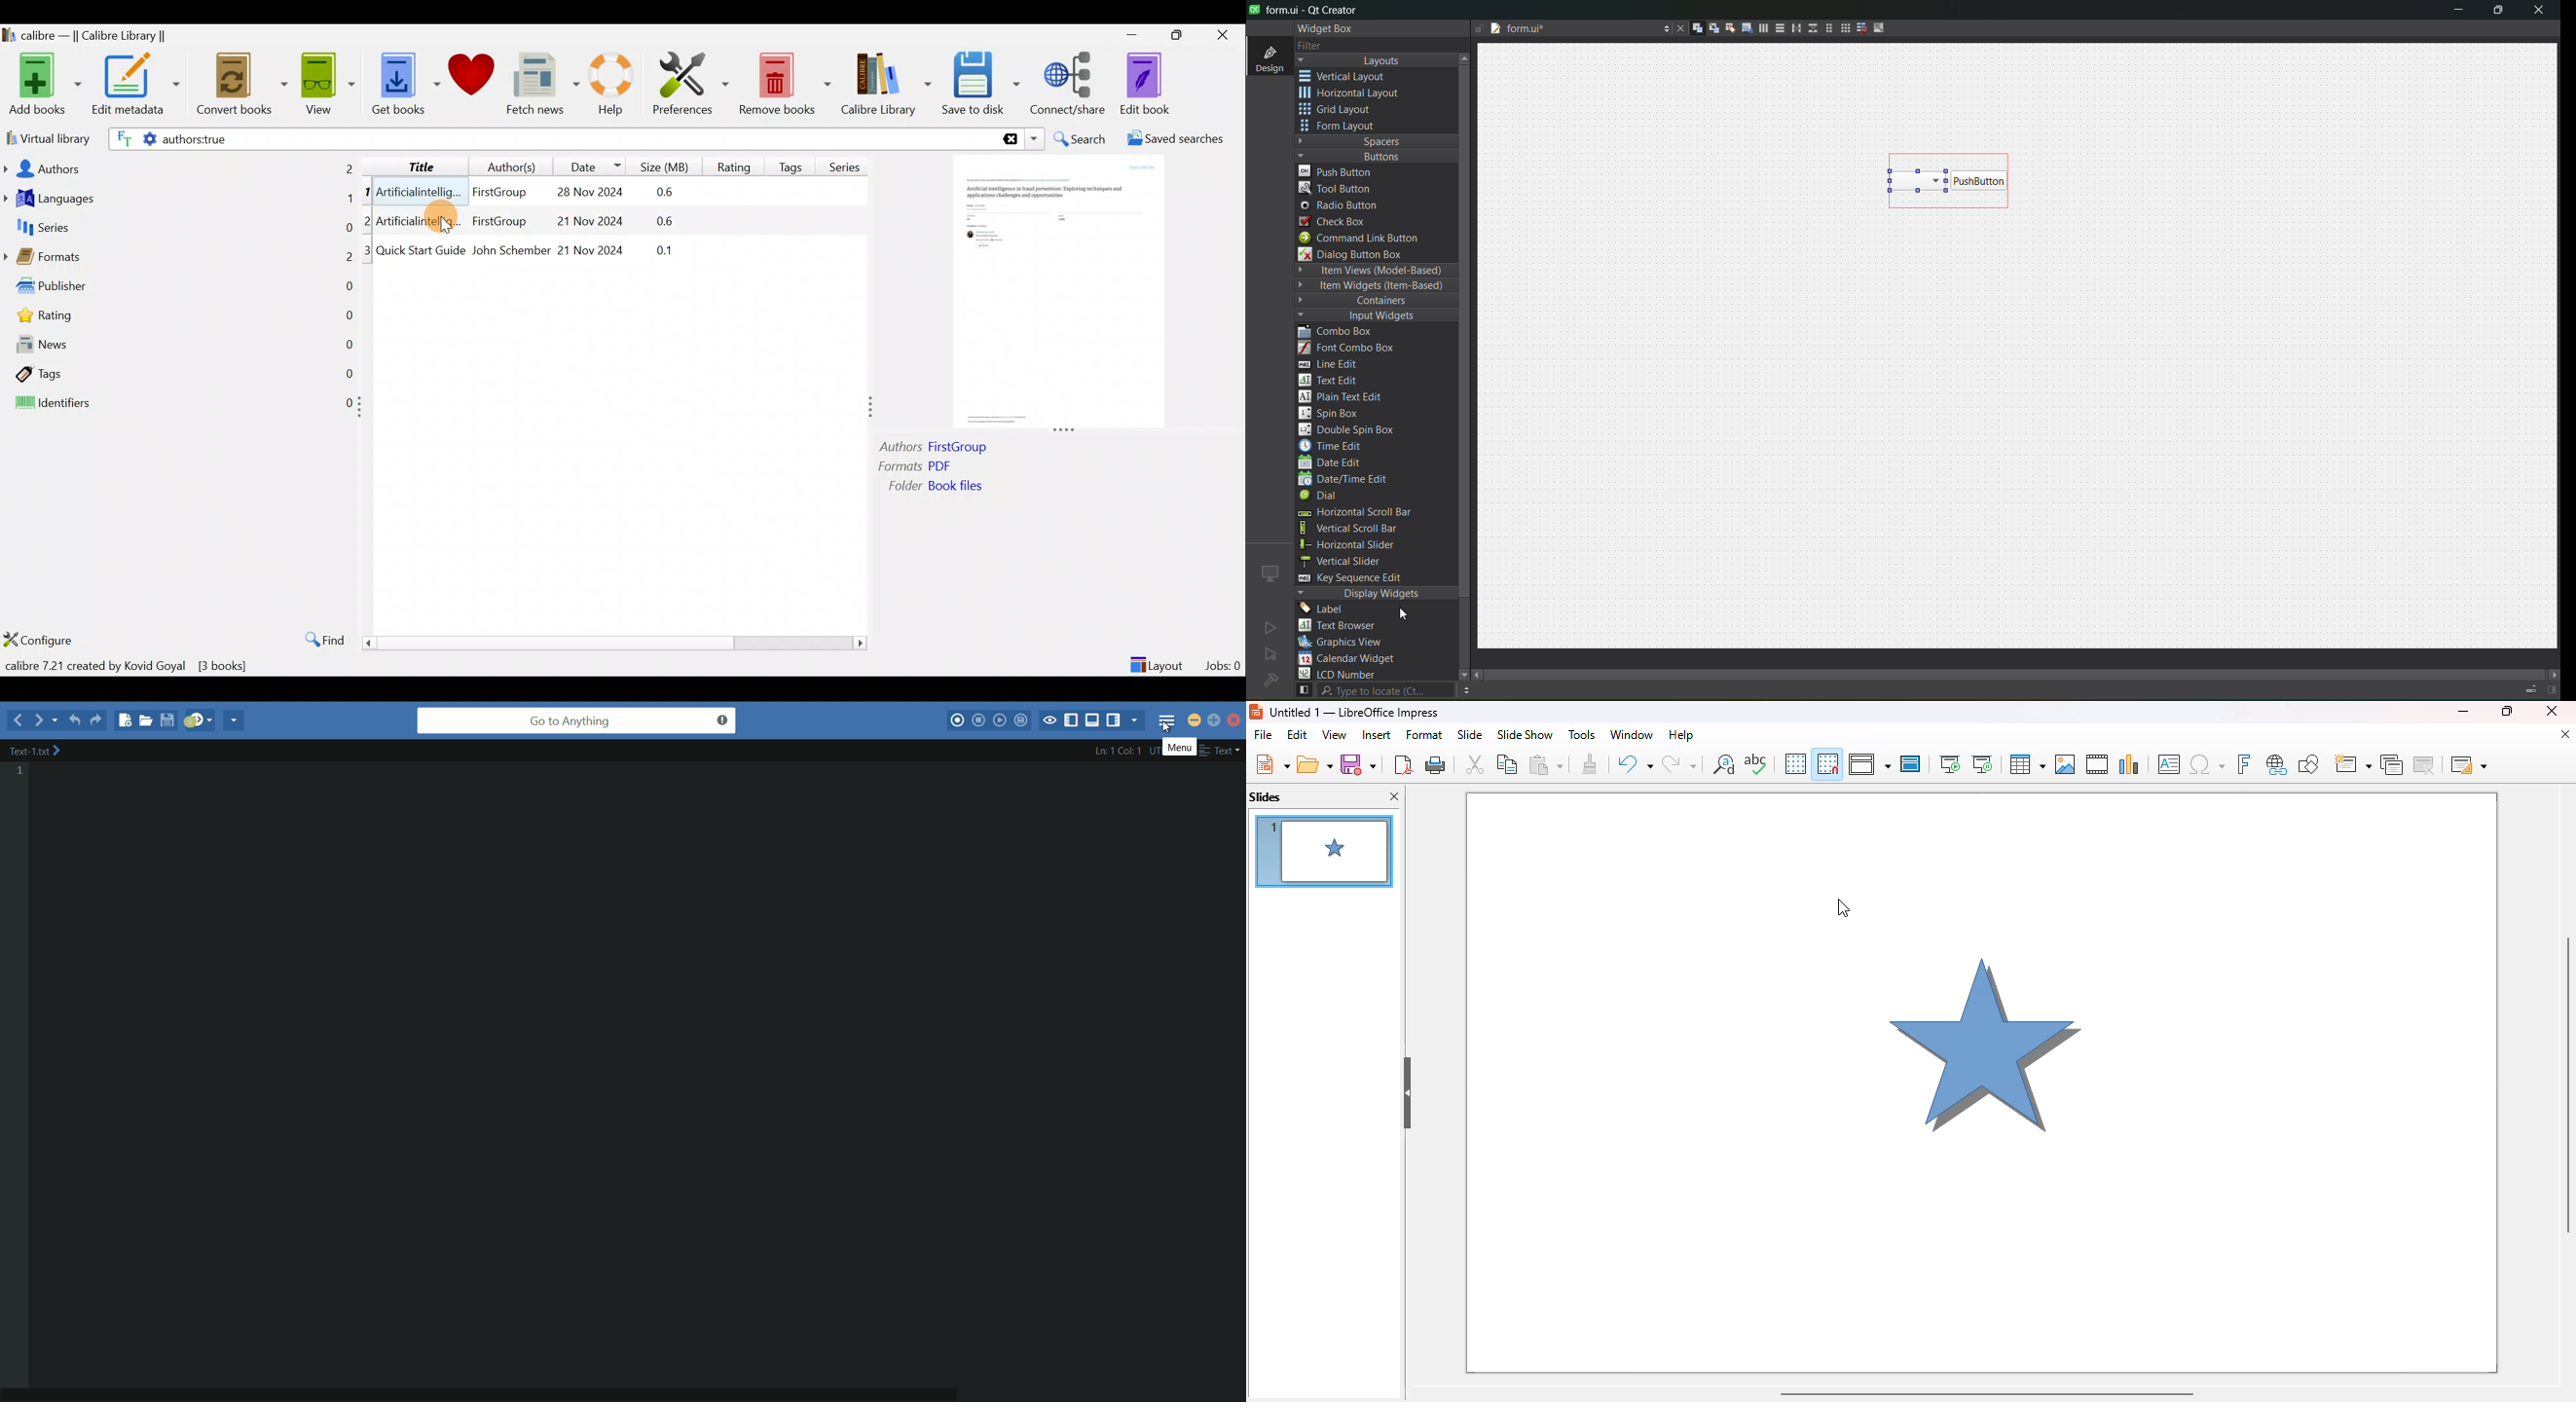 This screenshot has height=1428, width=2576. What do you see at coordinates (1424, 735) in the screenshot?
I see `format` at bounding box center [1424, 735].